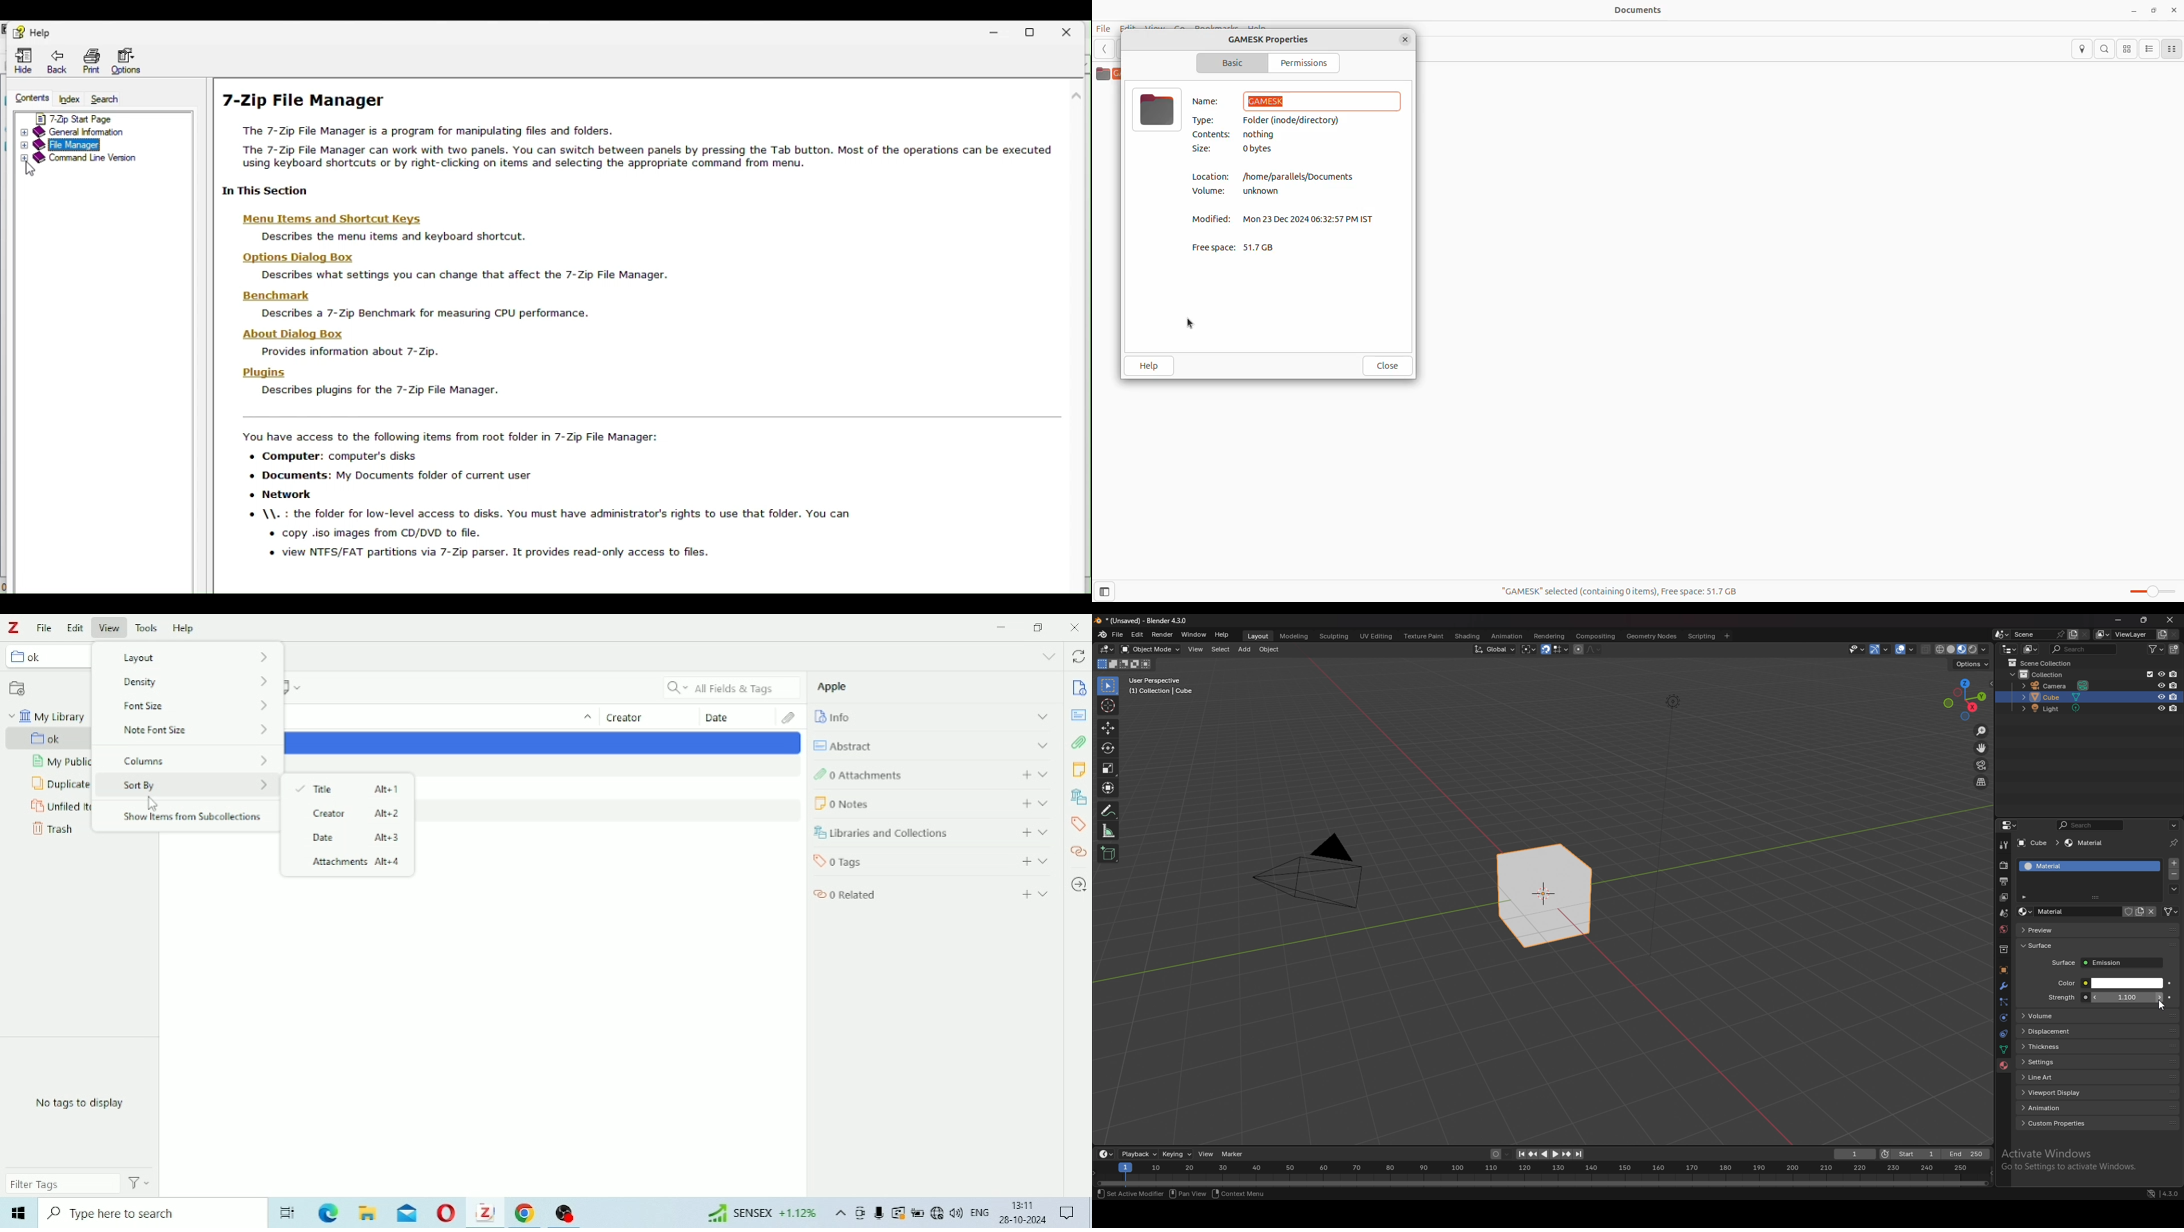  I want to click on About Dialog Box, so click(295, 334).